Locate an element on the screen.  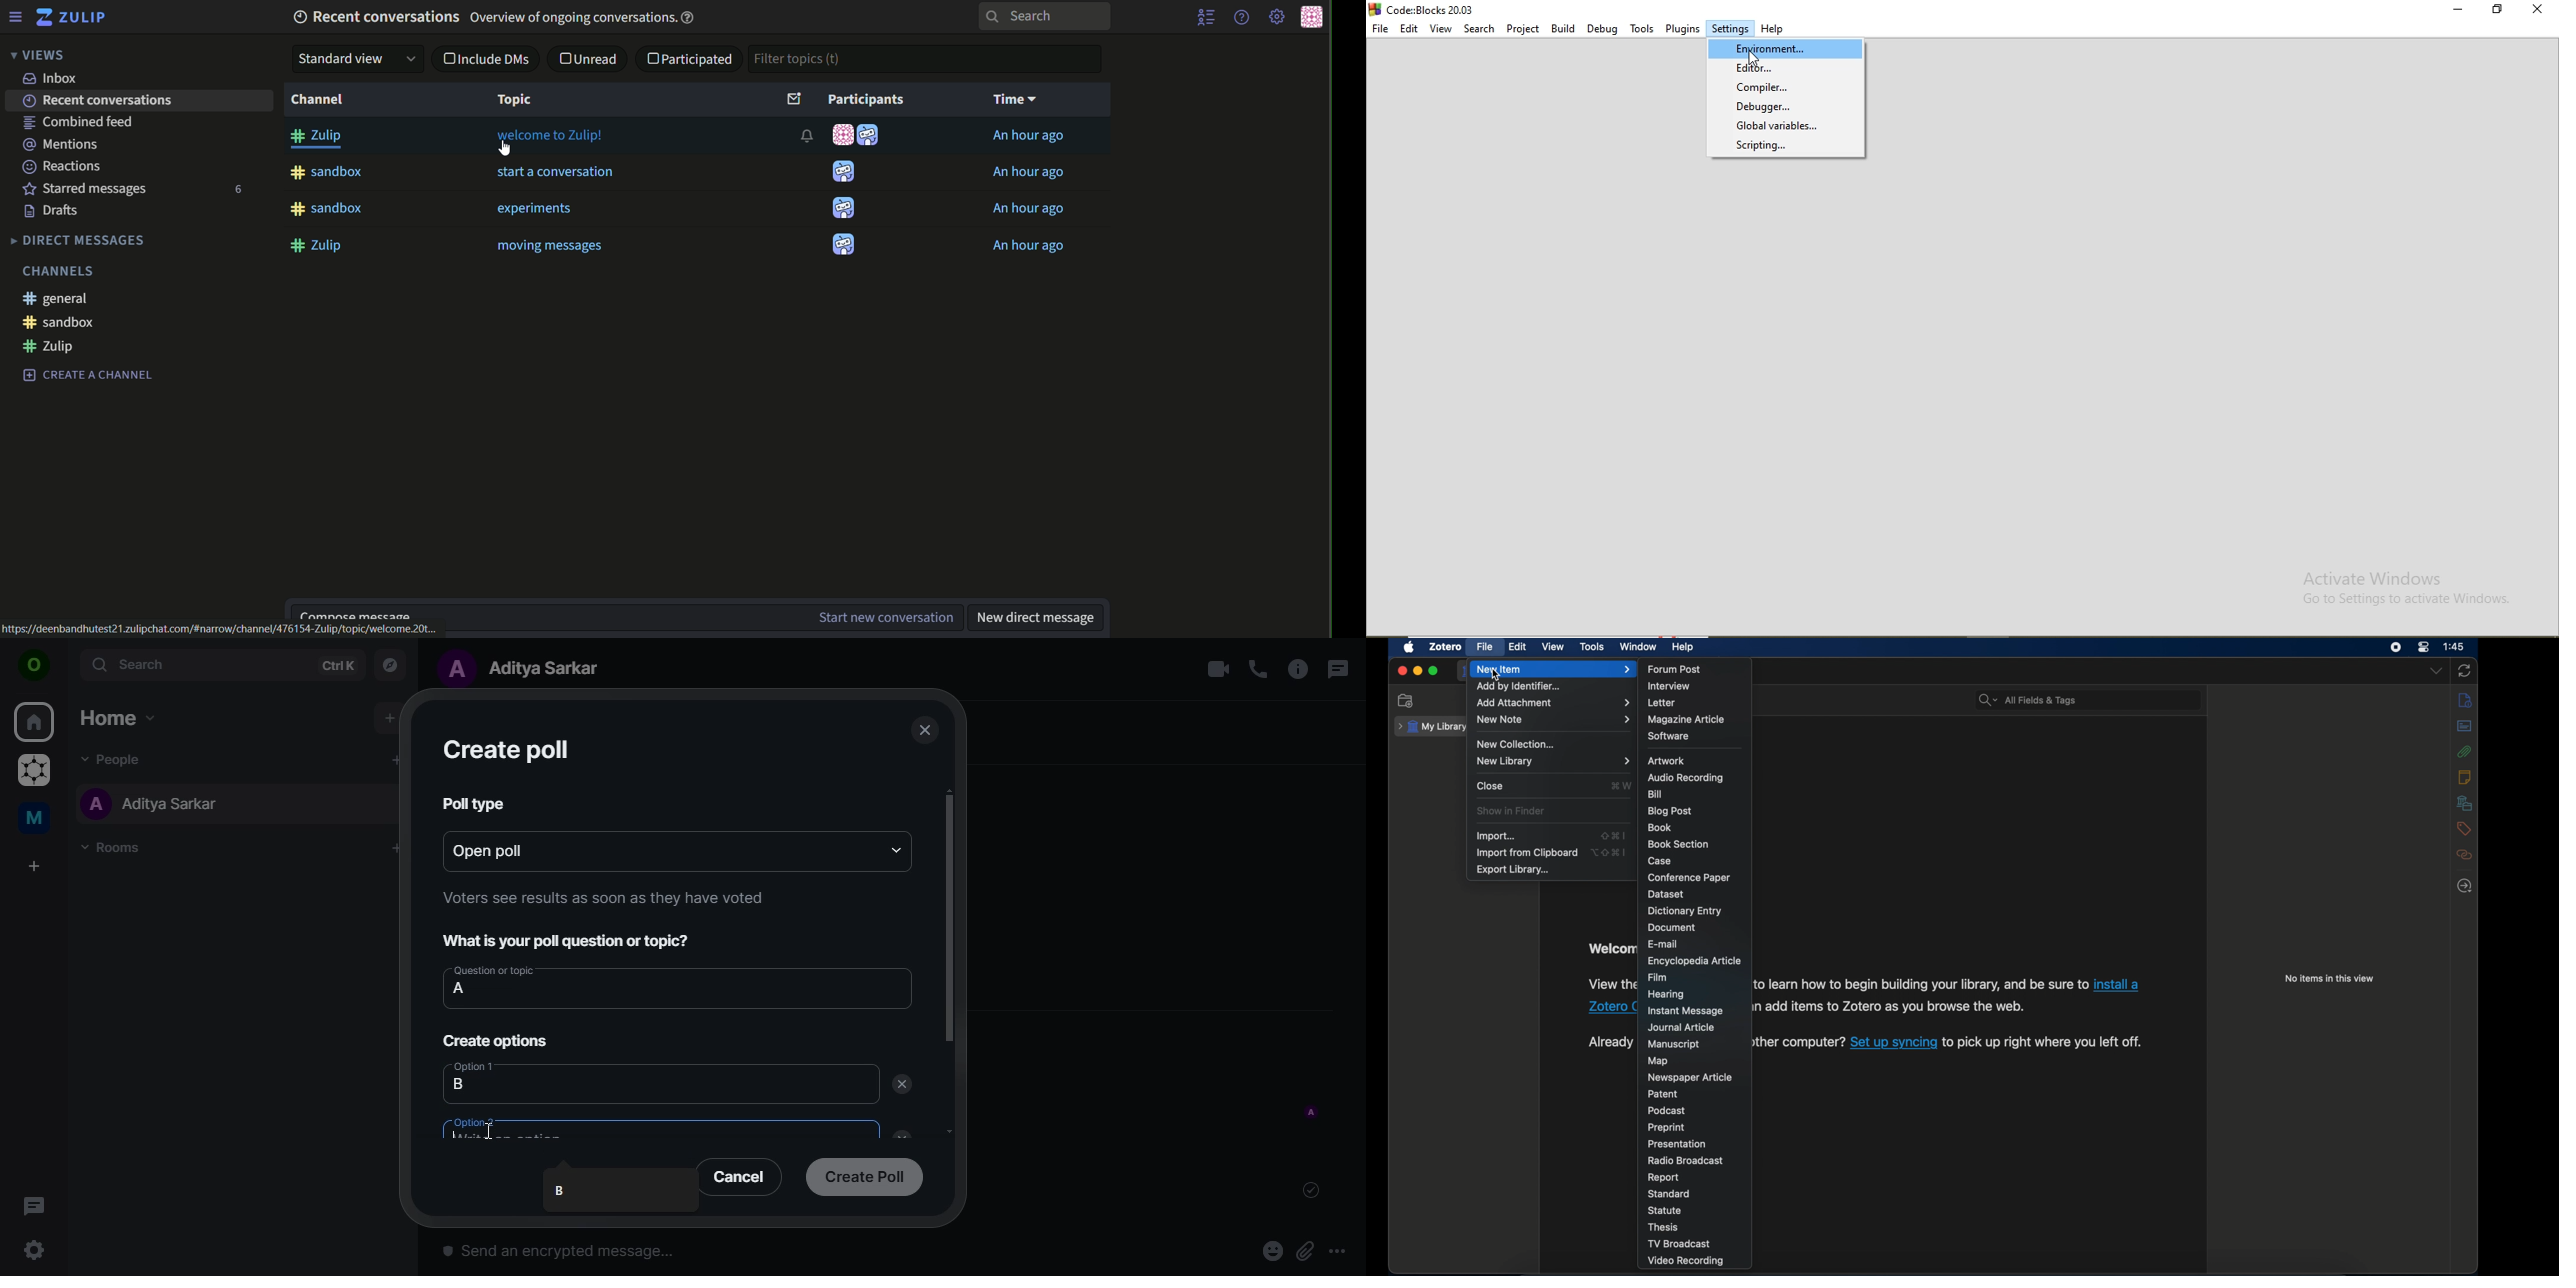
file is located at coordinates (1485, 646).